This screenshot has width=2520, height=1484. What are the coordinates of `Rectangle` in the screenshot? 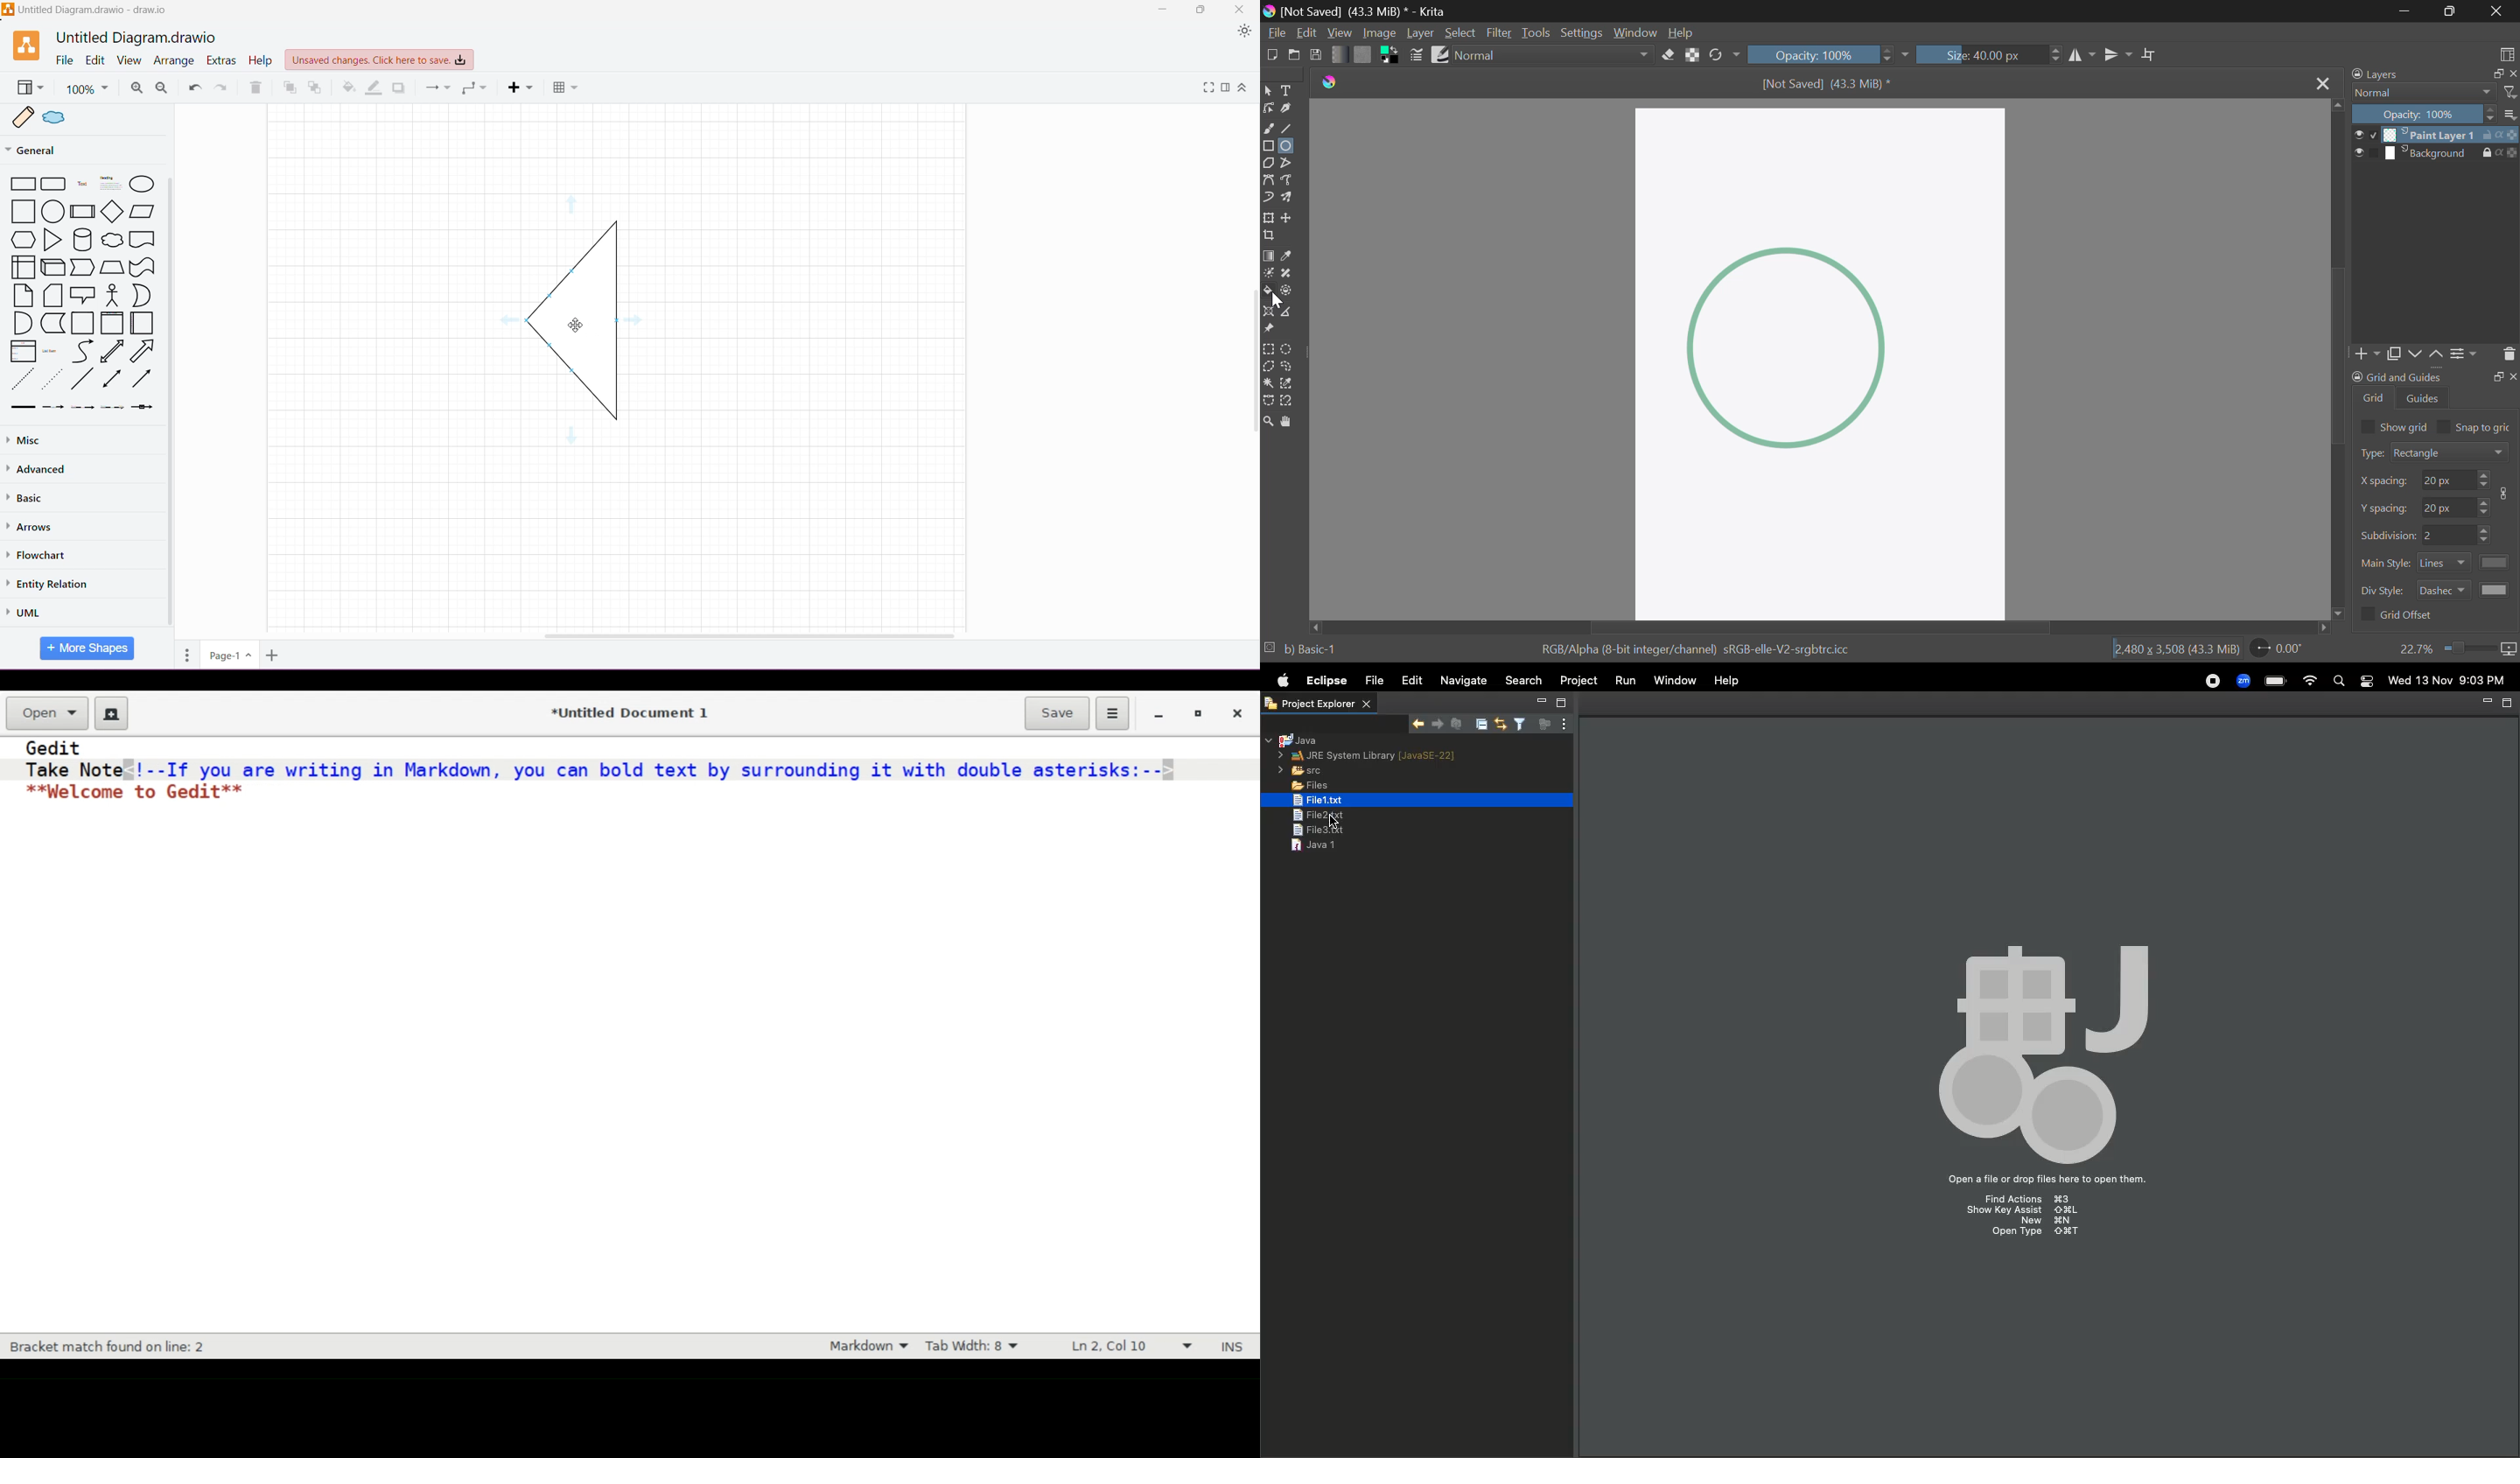 It's located at (1269, 145).